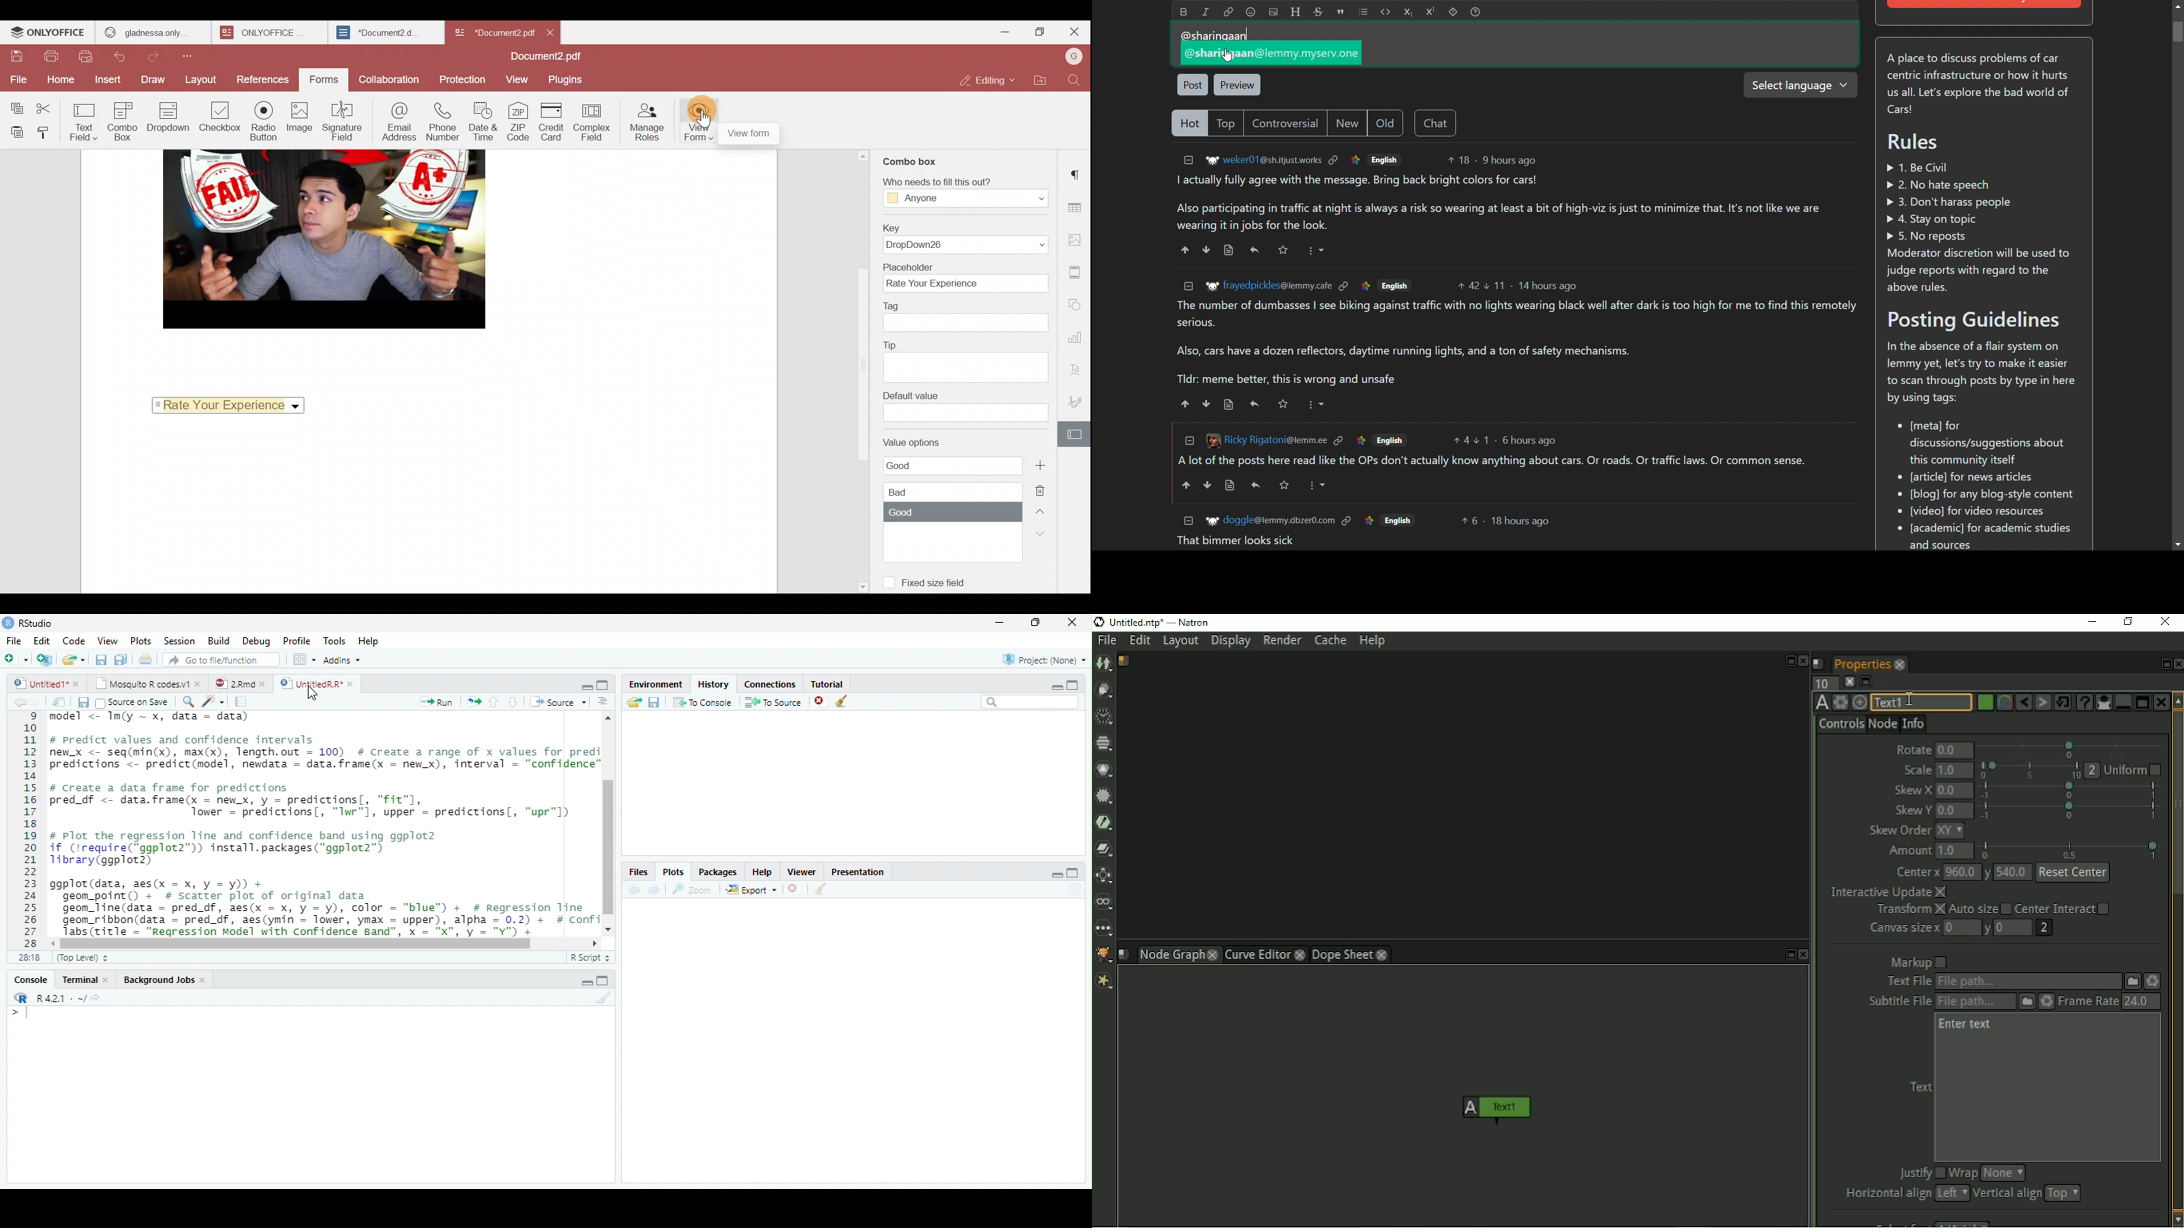  What do you see at coordinates (702, 704) in the screenshot?
I see `To Console` at bounding box center [702, 704].